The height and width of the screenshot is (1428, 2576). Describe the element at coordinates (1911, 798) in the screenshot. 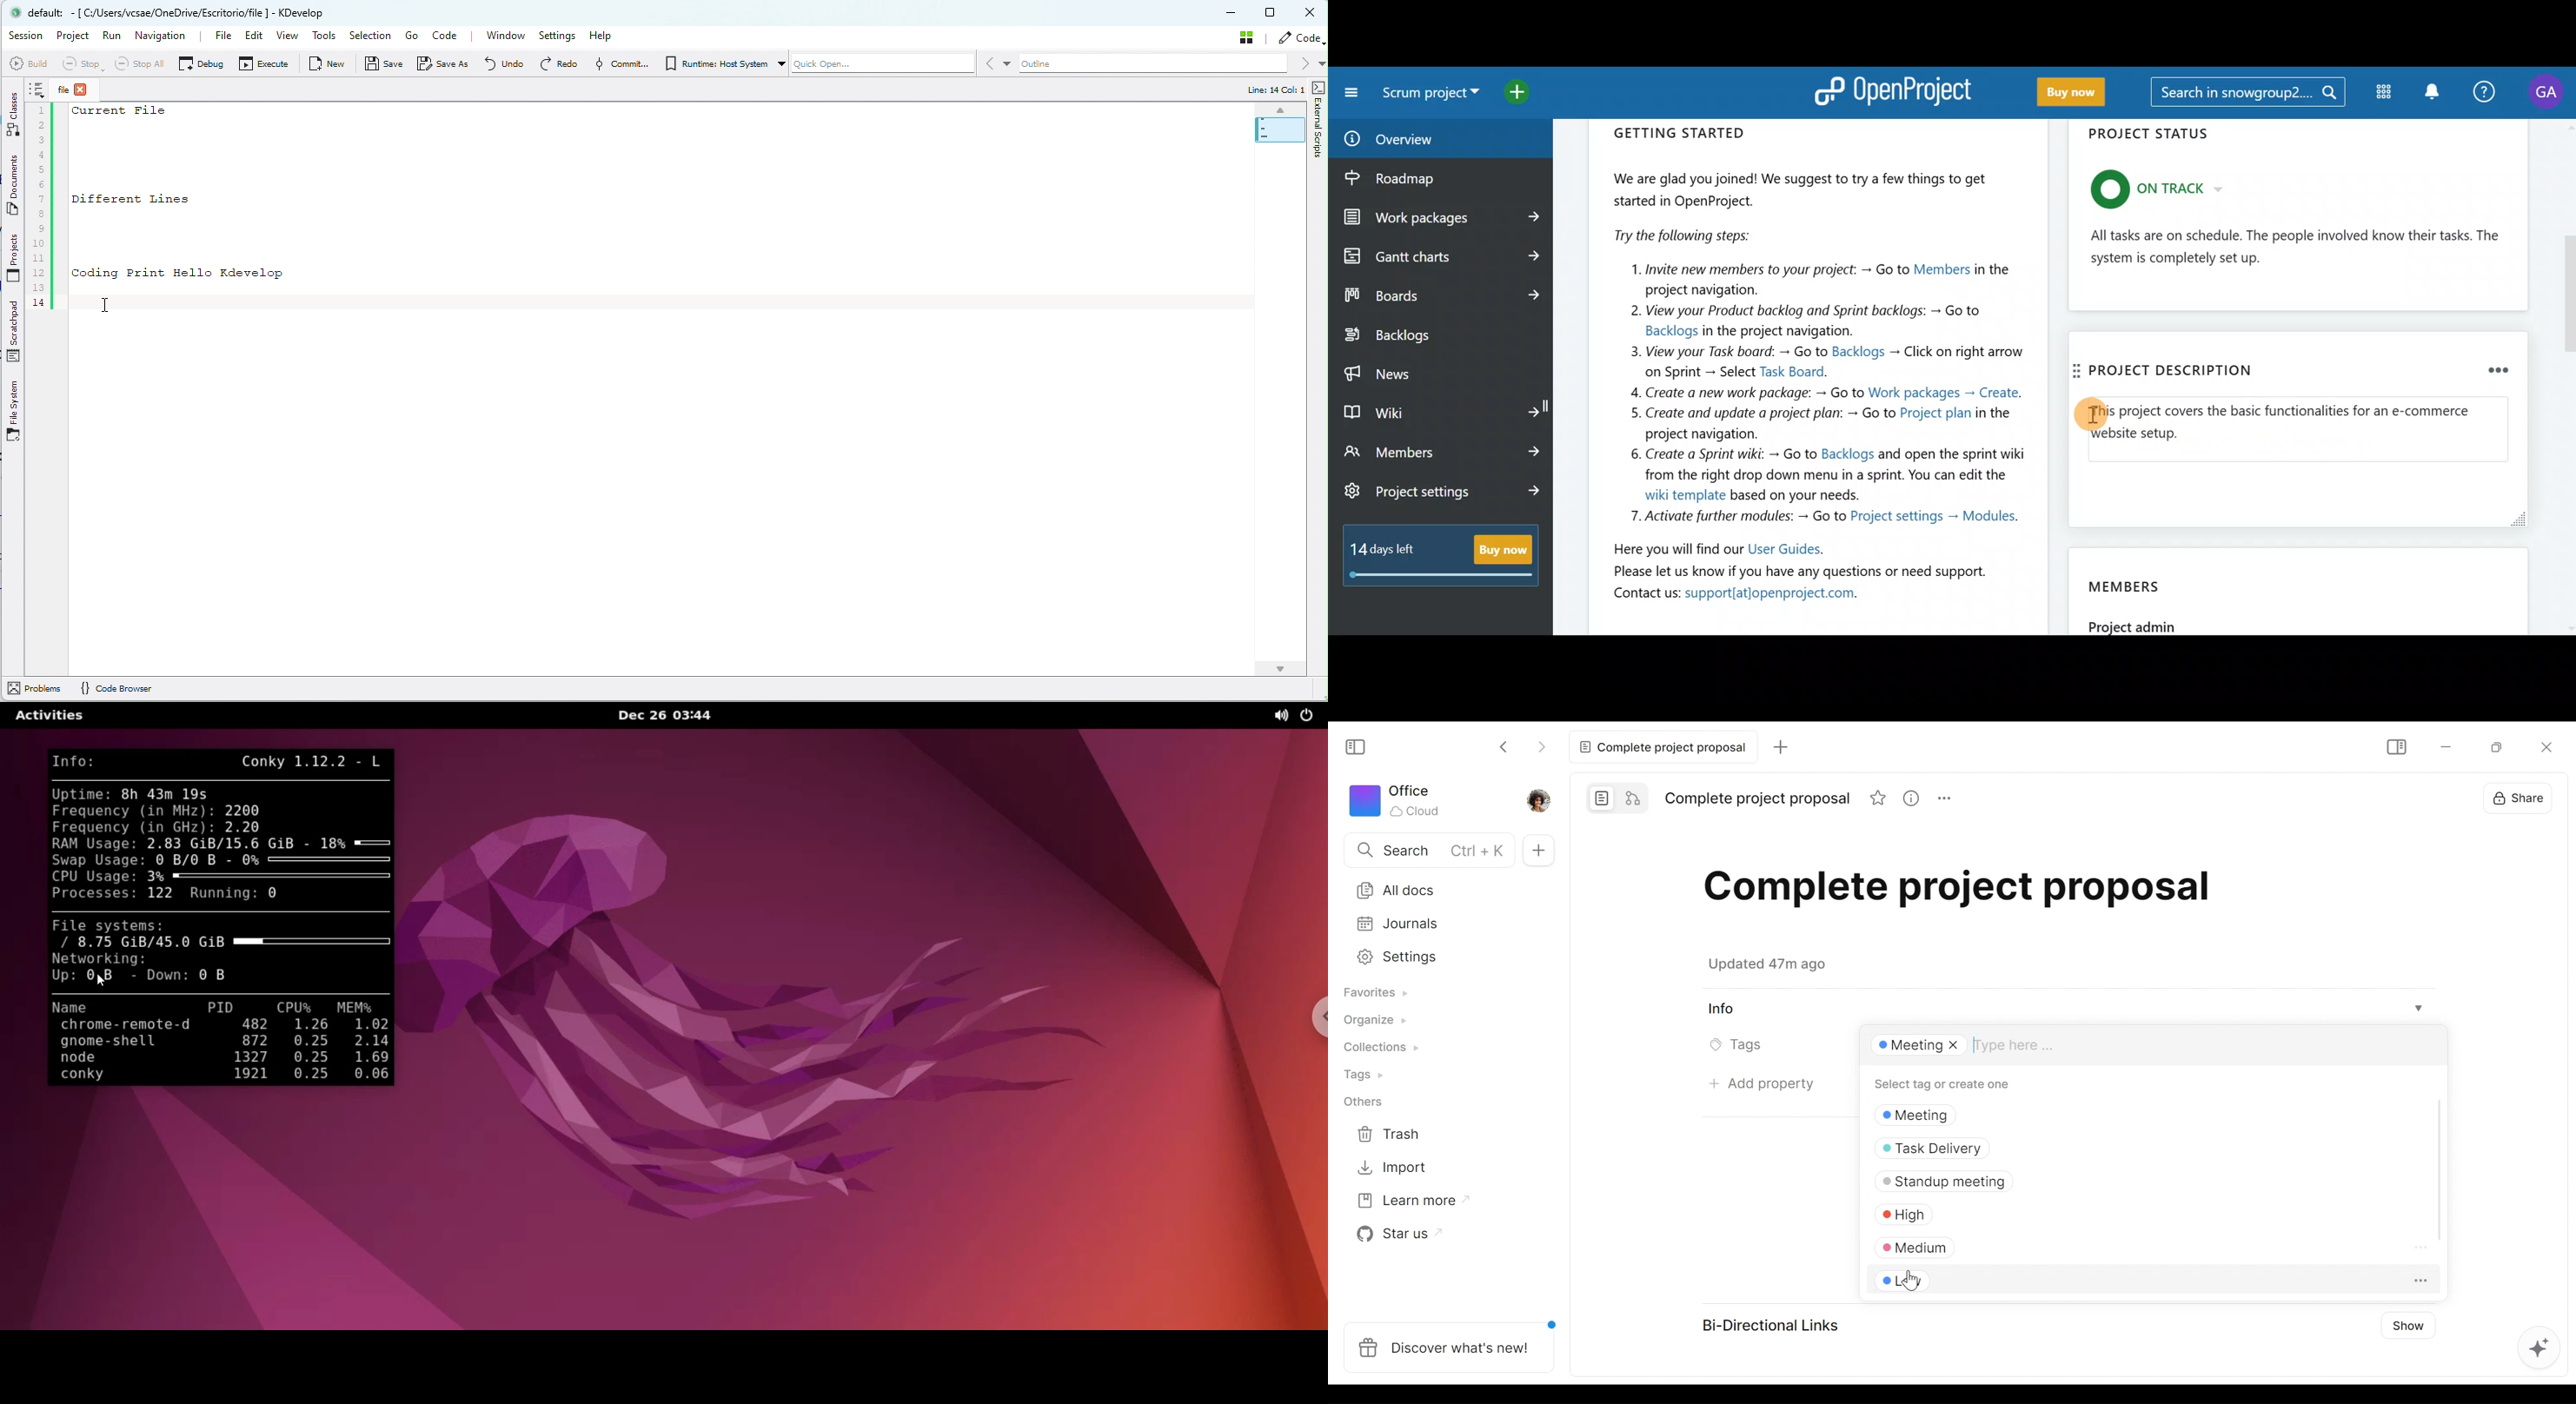

I see `View Information` at that location.